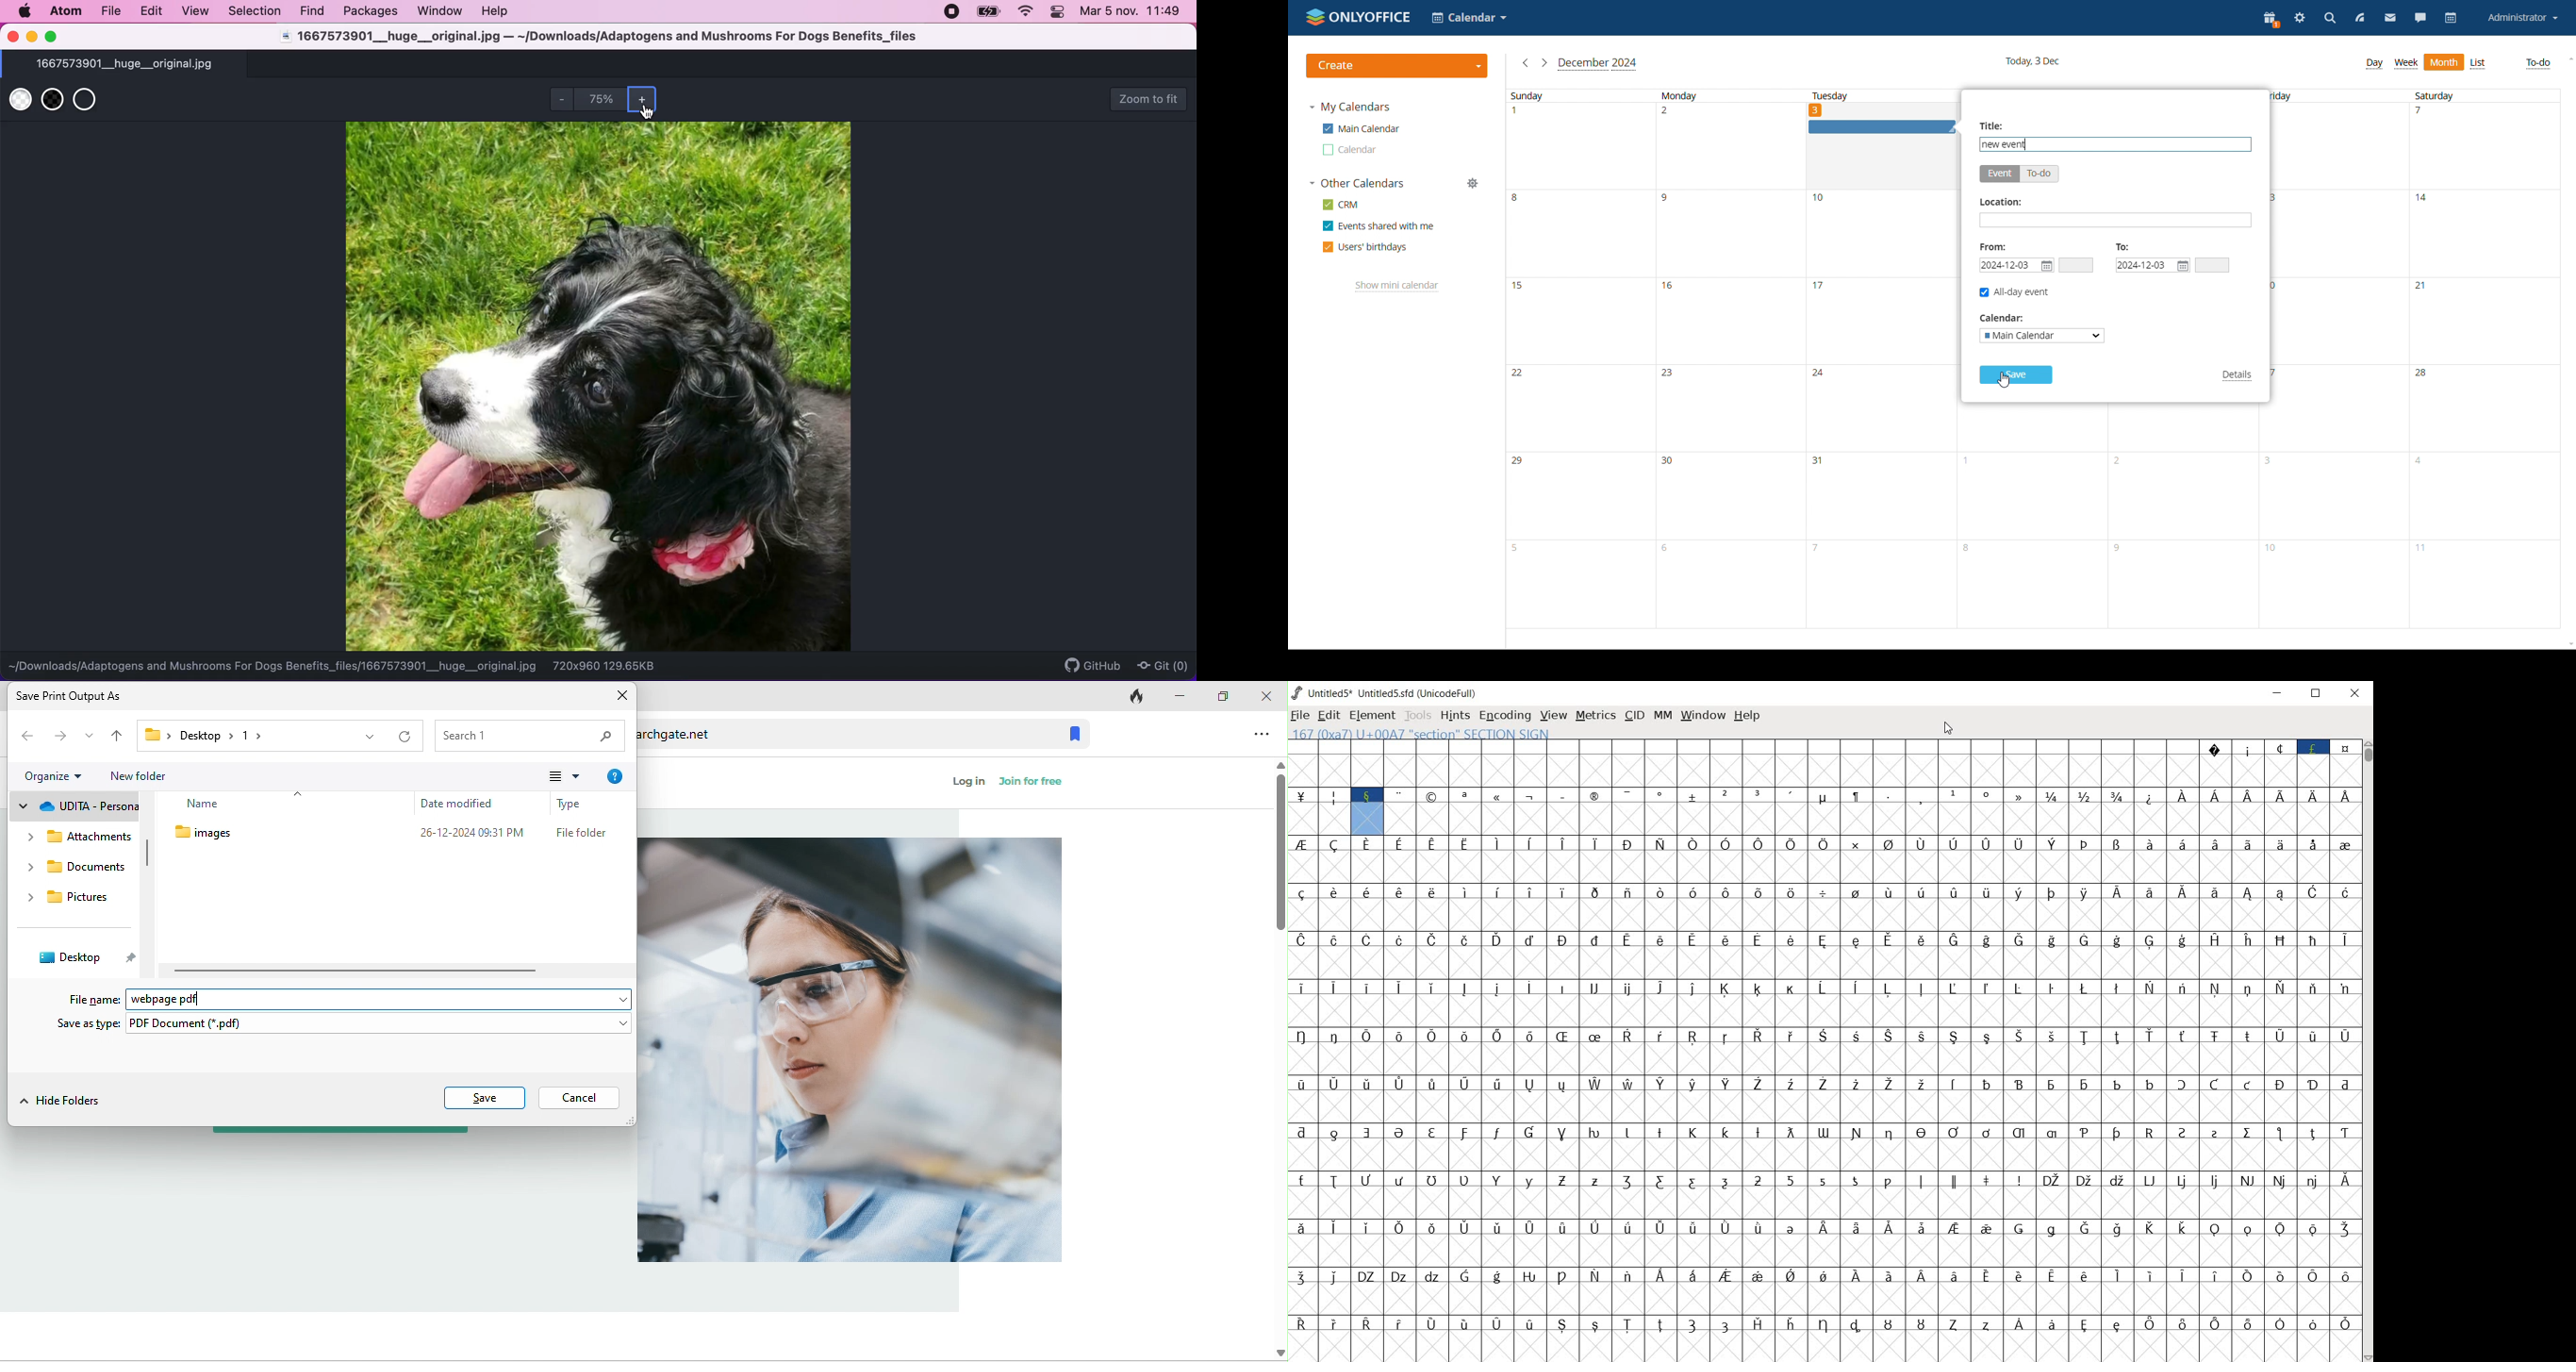 The width and height of the screenshot is (2576, 1372). What do you see at coordinates (153, 12) in the screenshot?
I see `edit` at bounding box center [153, 12].